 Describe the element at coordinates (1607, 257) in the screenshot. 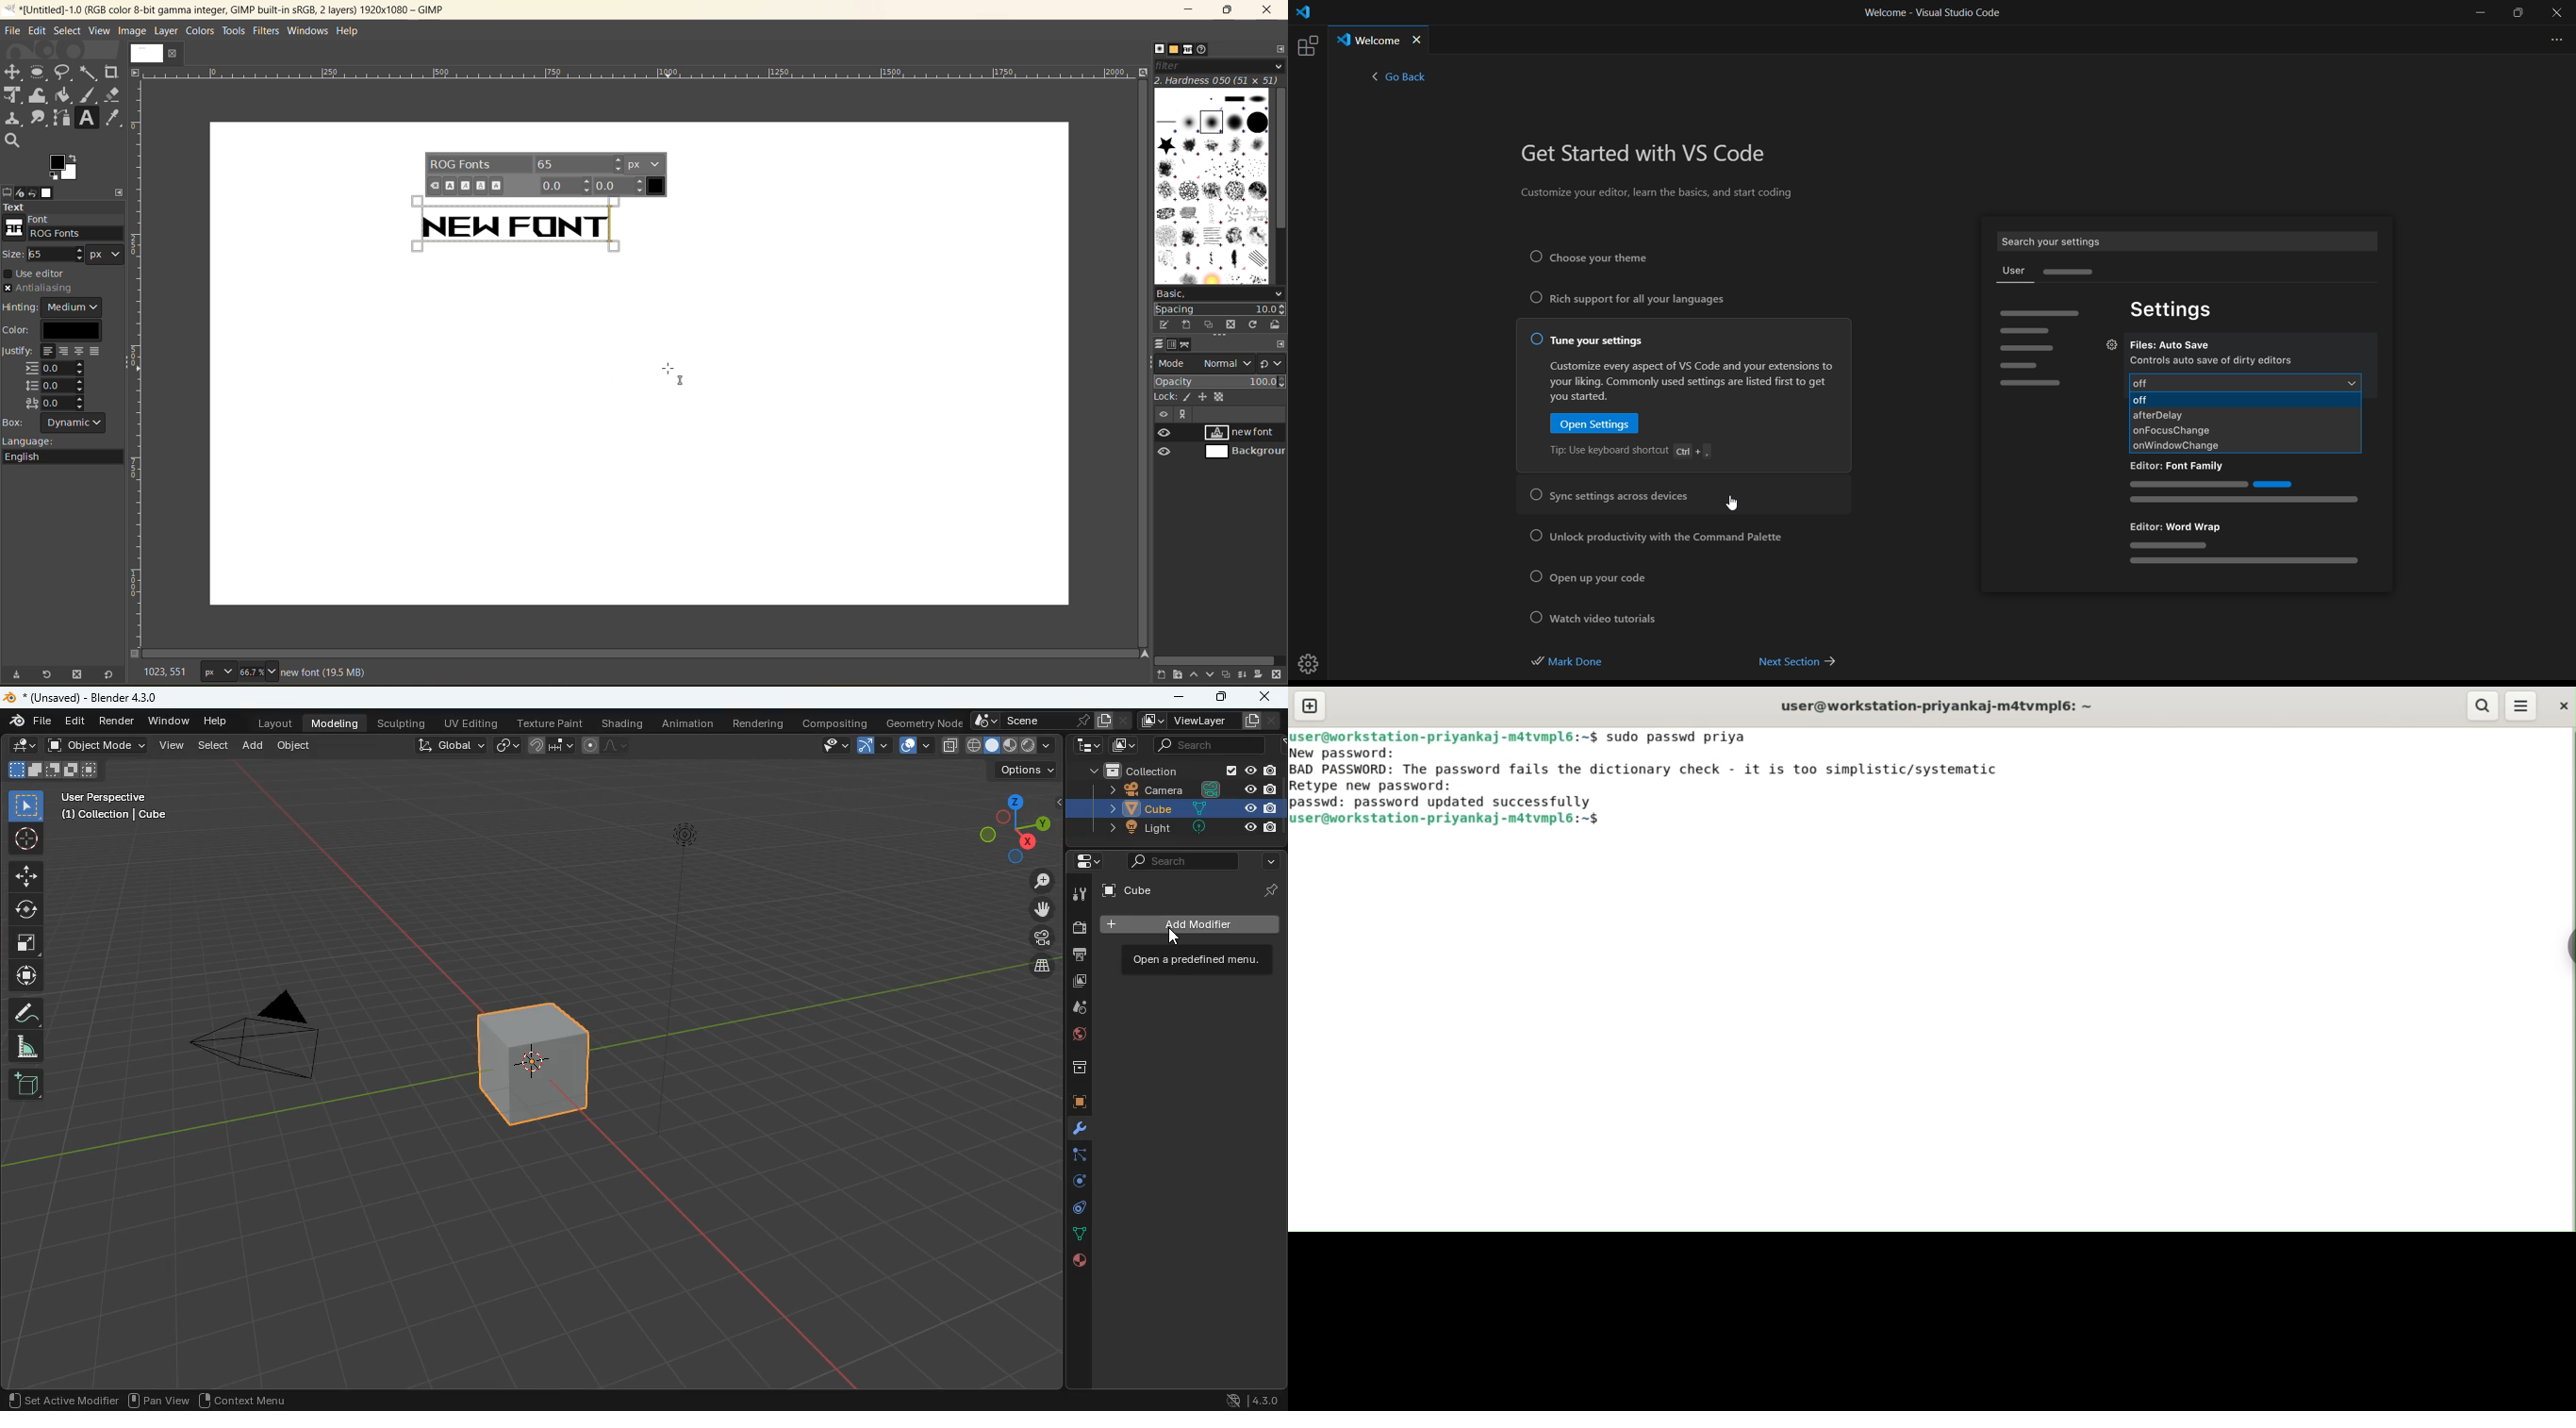

I see `Choose your theme` at that location.